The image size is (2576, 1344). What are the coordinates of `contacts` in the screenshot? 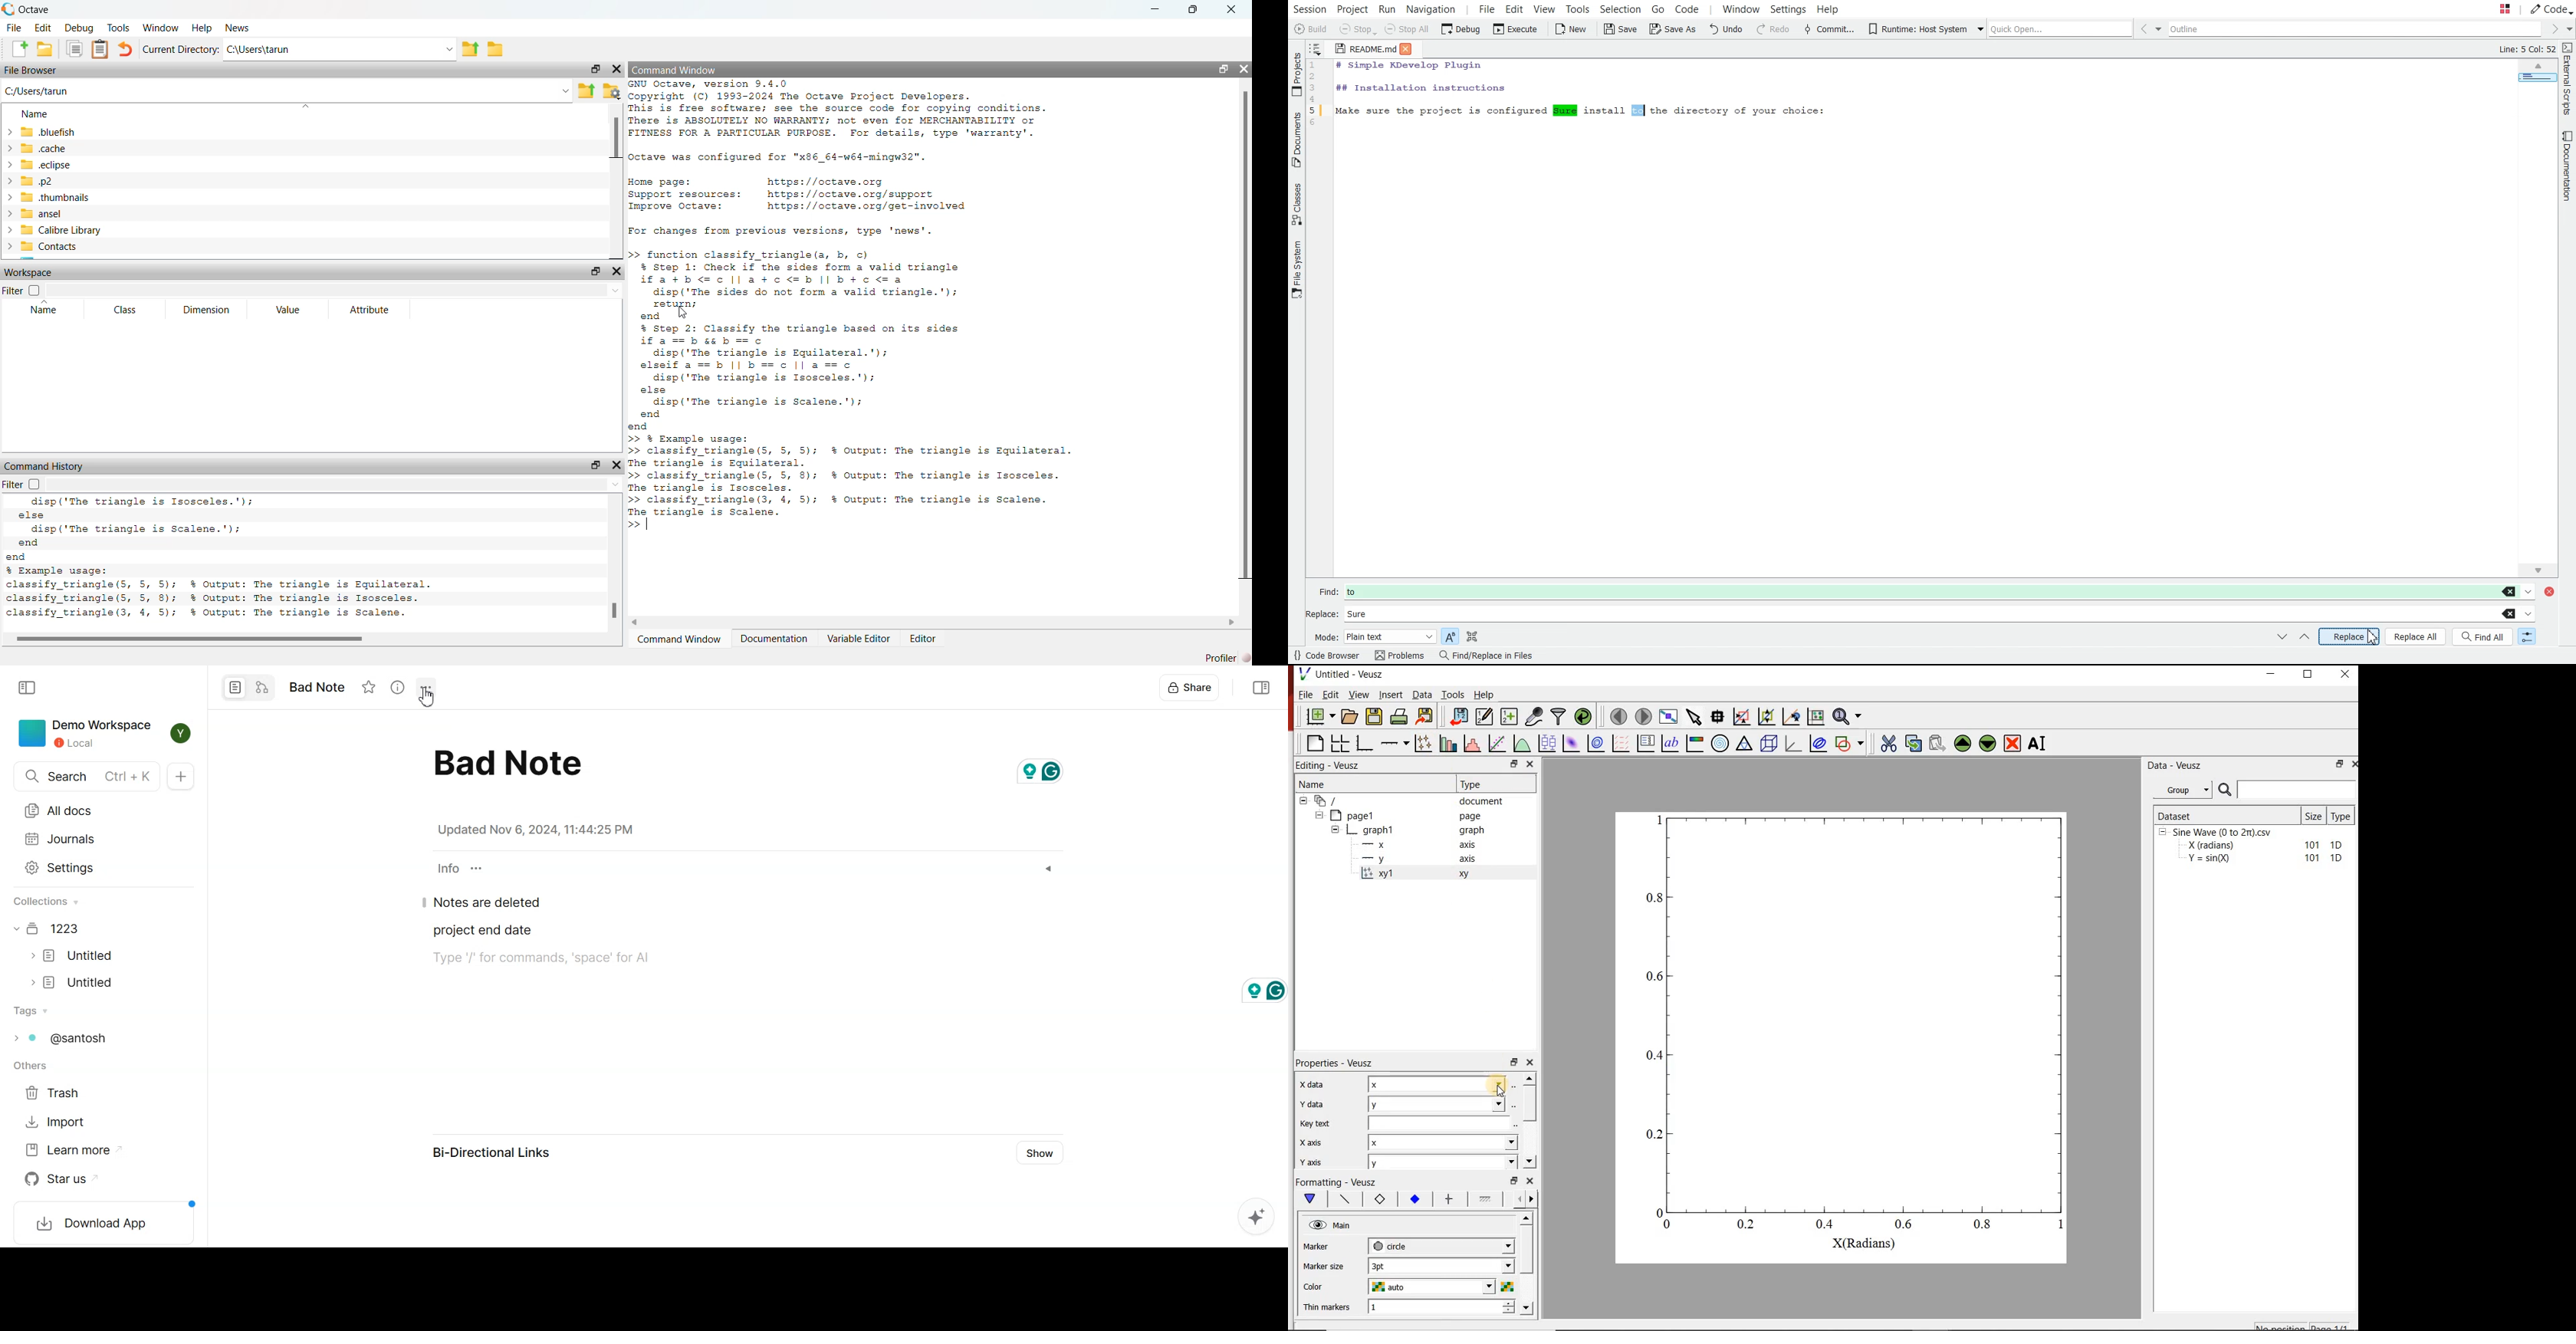 It's located at (46, 249).